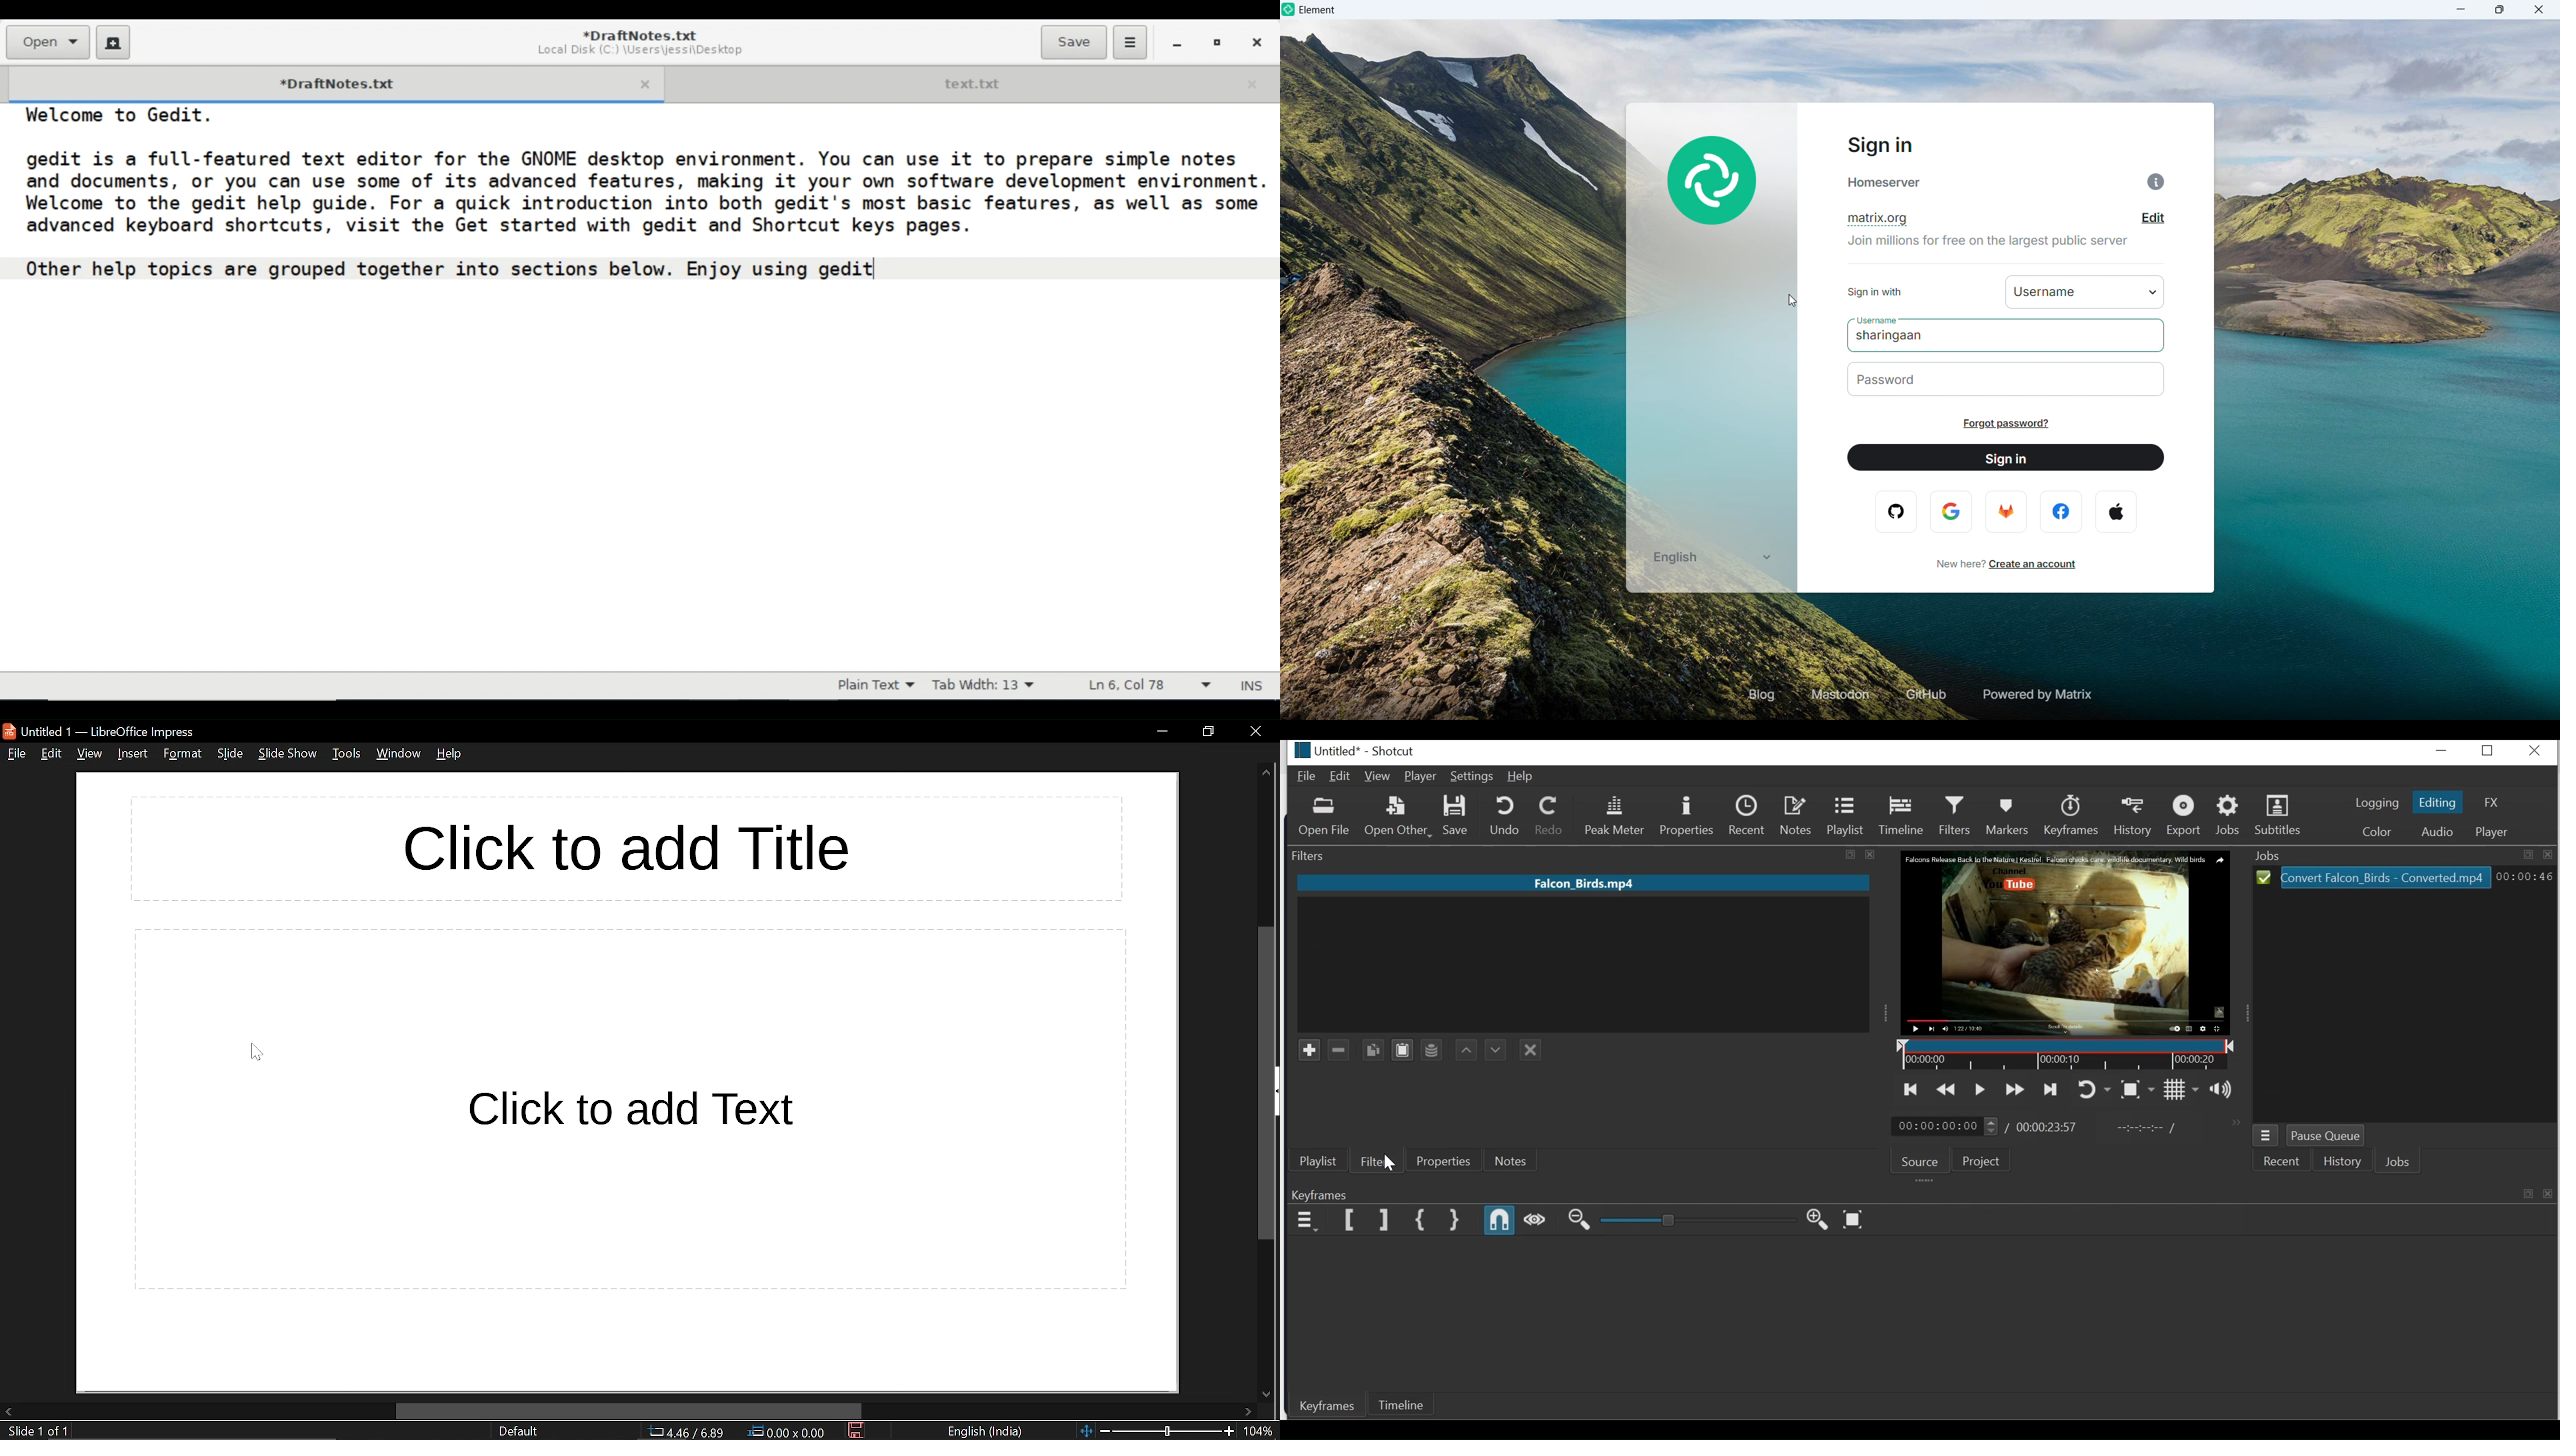 This screenshot has width=2576, height=1456. Describe the element at coordinates (1455, 1221) in the screenshot. I see `Set Second Simple Keyframe` at that location.